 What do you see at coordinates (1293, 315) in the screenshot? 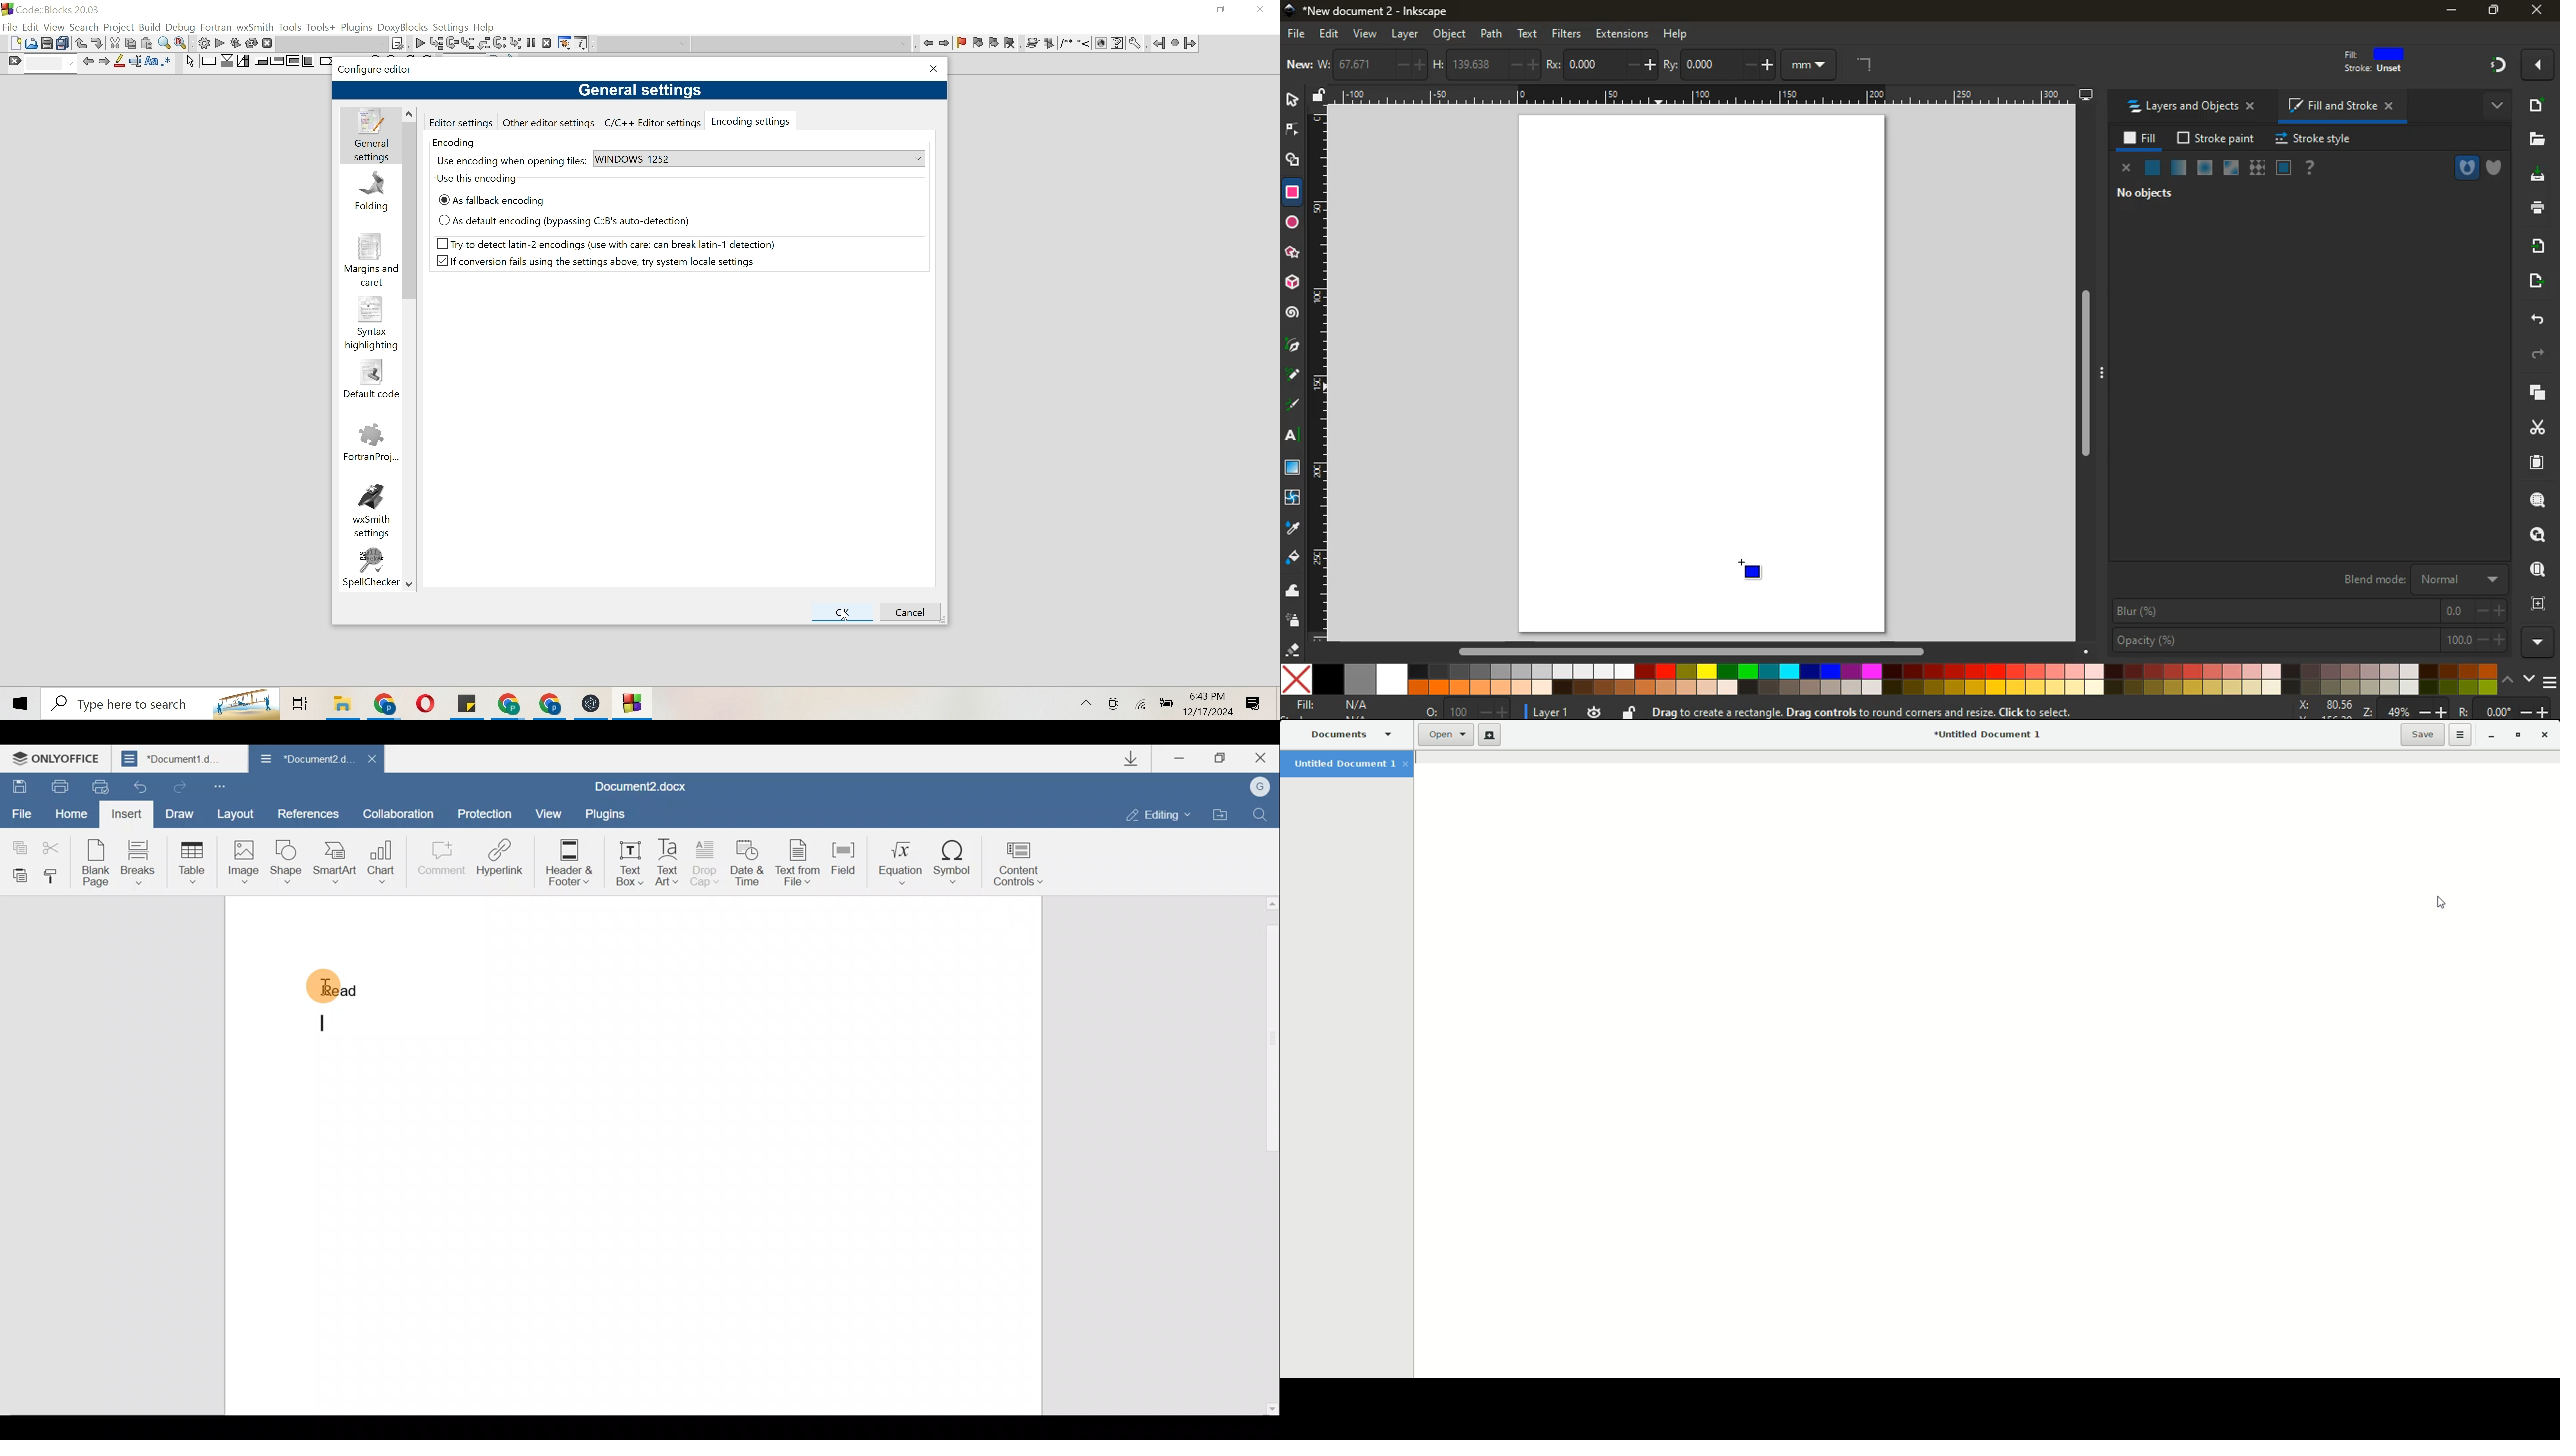
I see `spiral` at bounding box center [1293, 315].